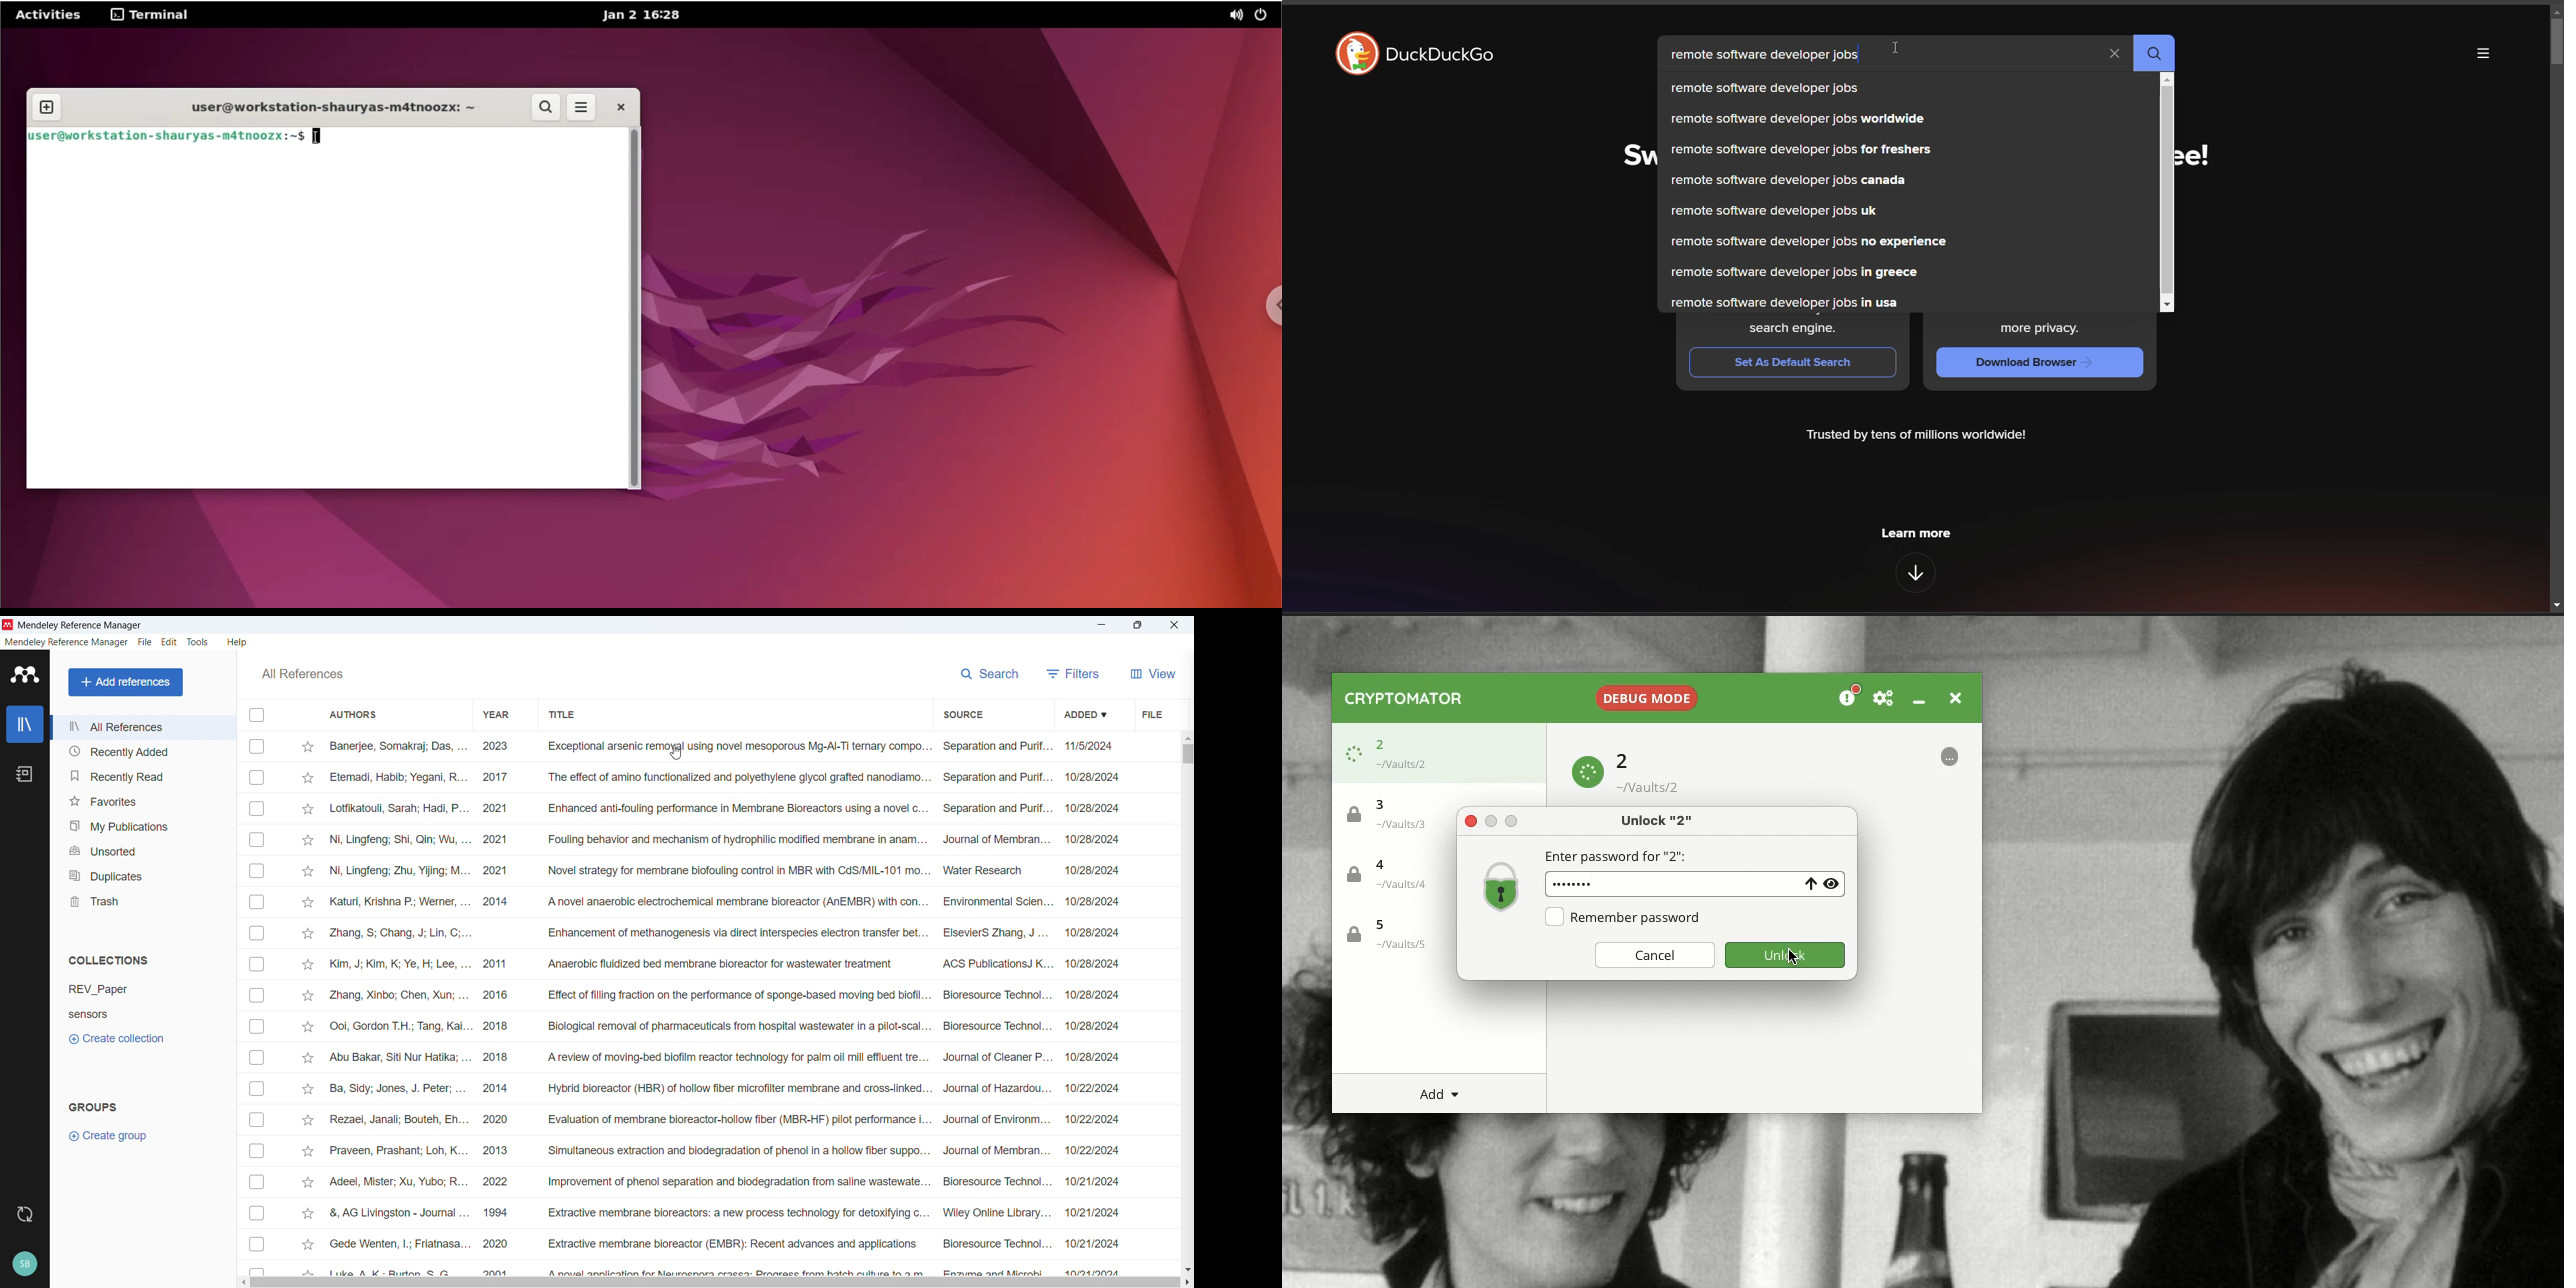  Describe the element at coordinates (2482, 55) in the screenshot. I see `more options` at that location.